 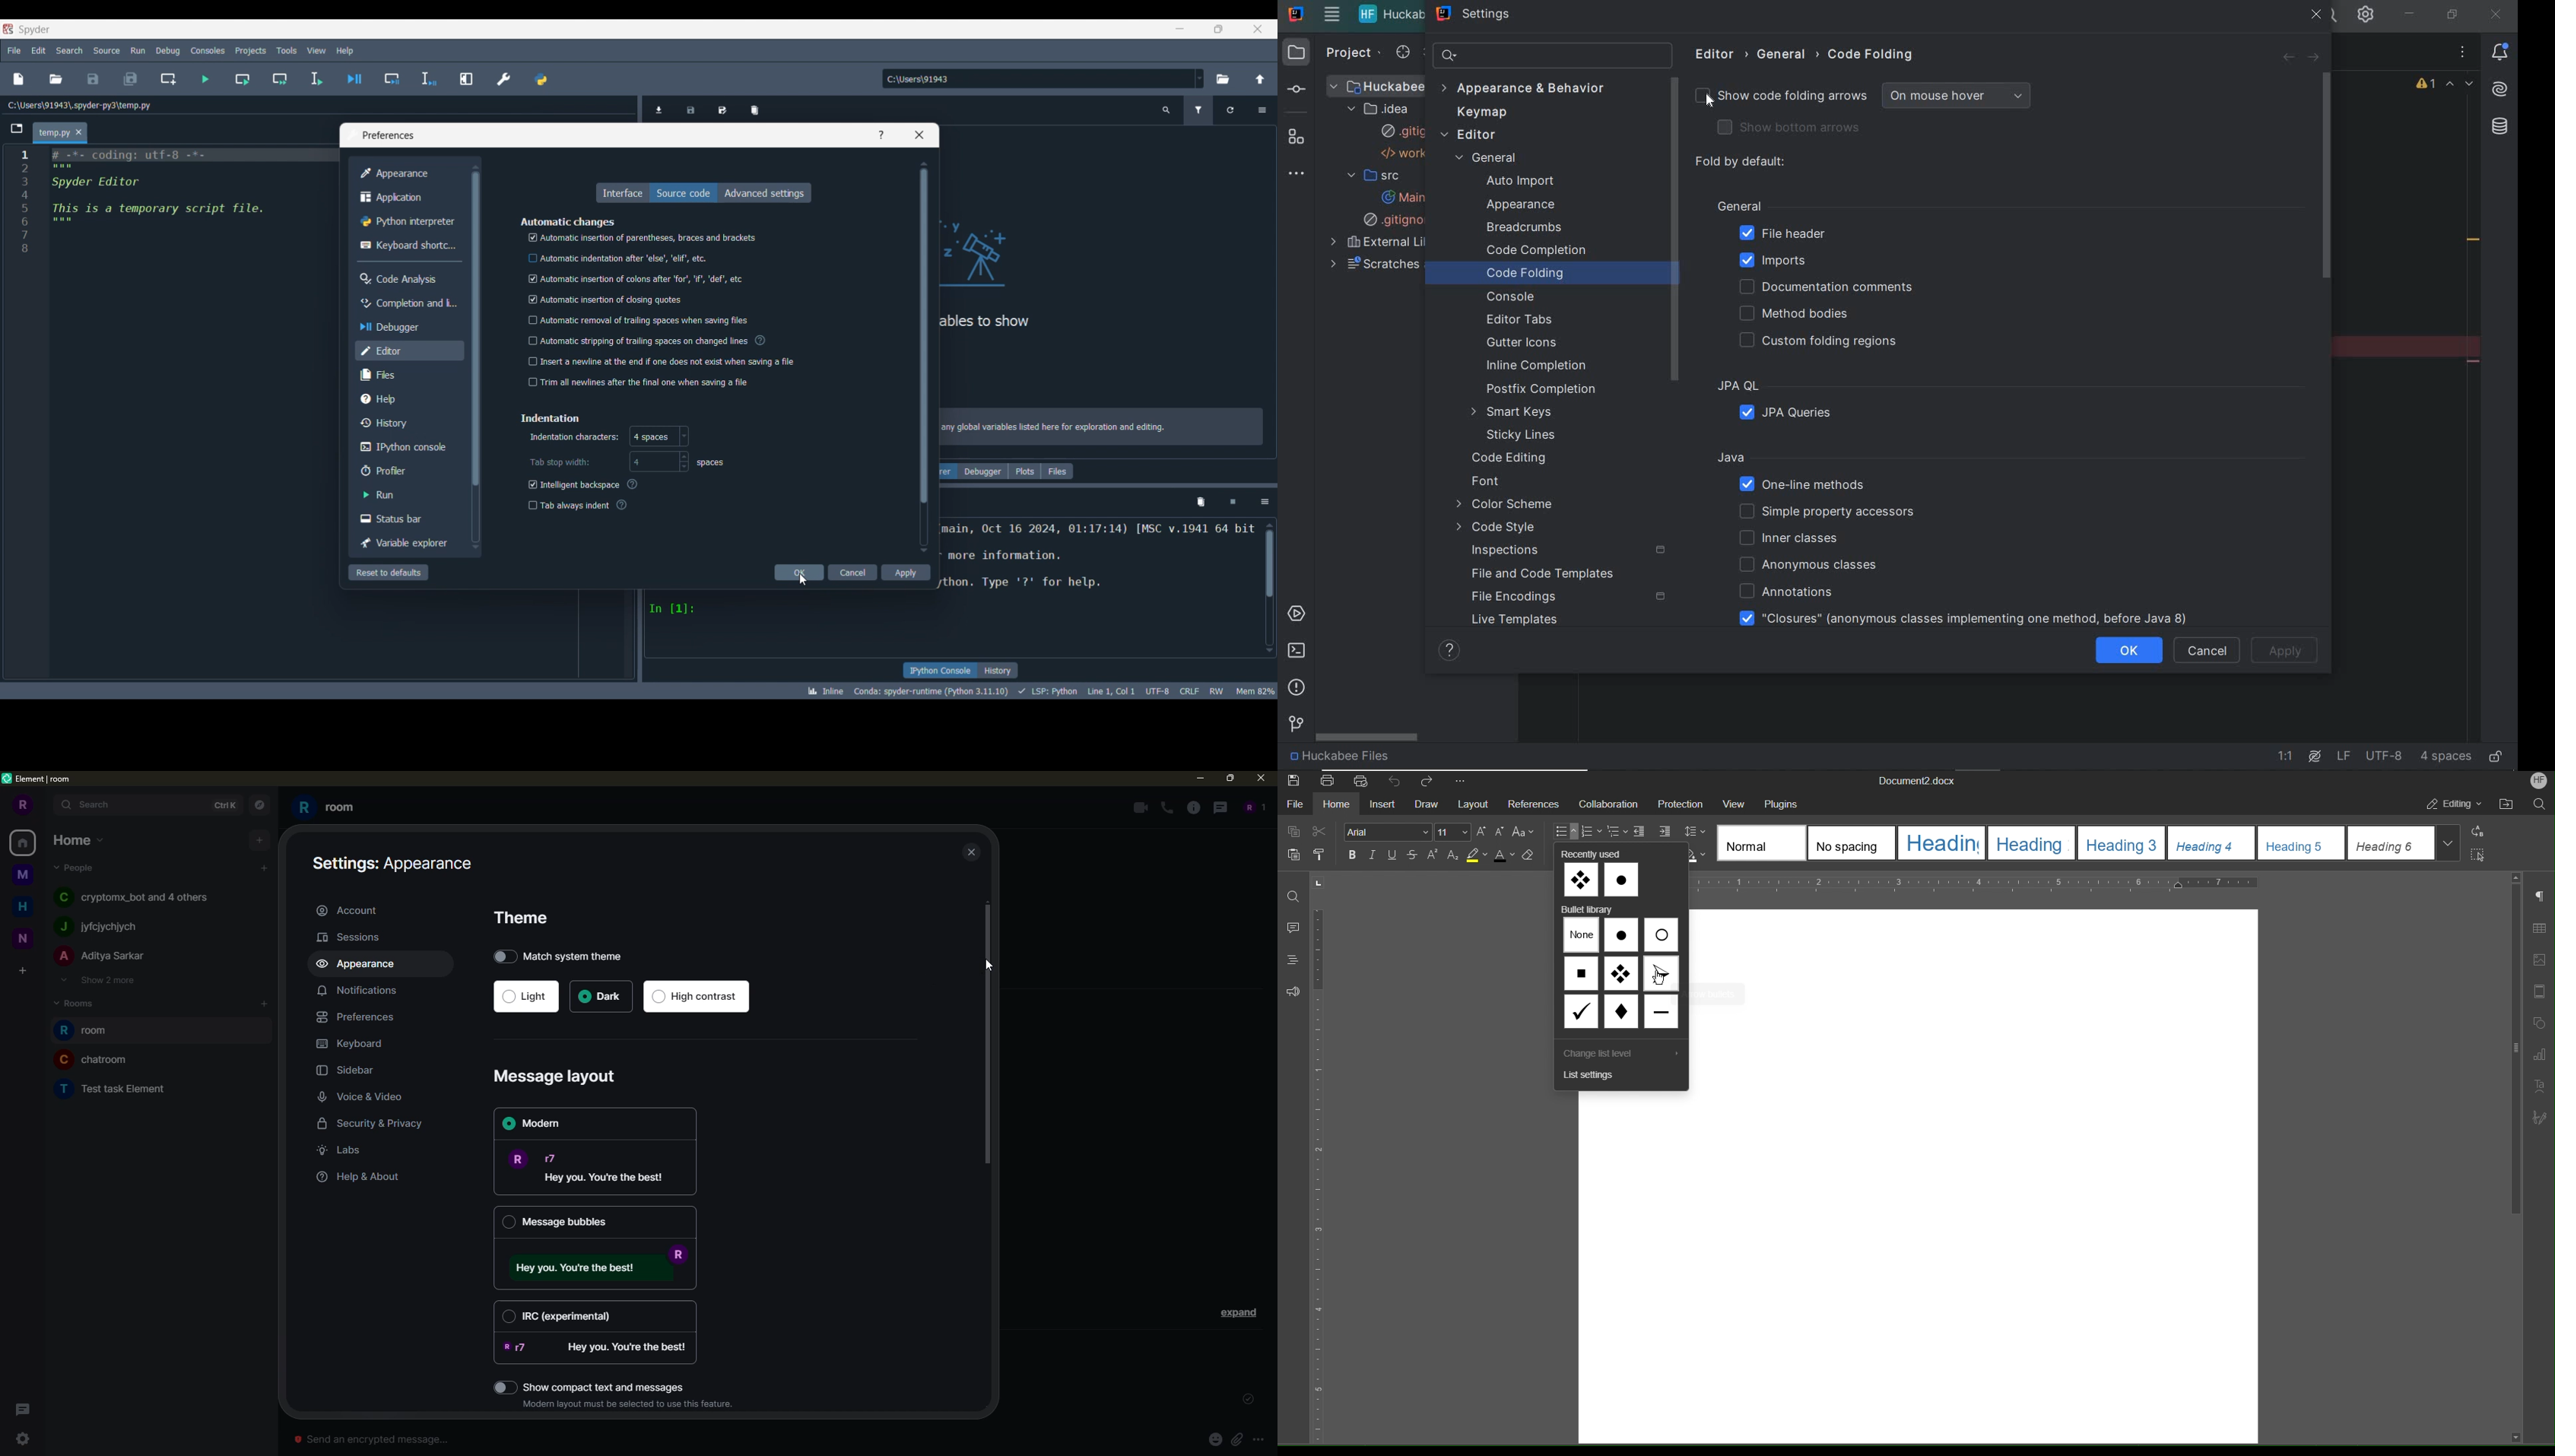 I want to click on Debugger, so click(x=408, y=327).